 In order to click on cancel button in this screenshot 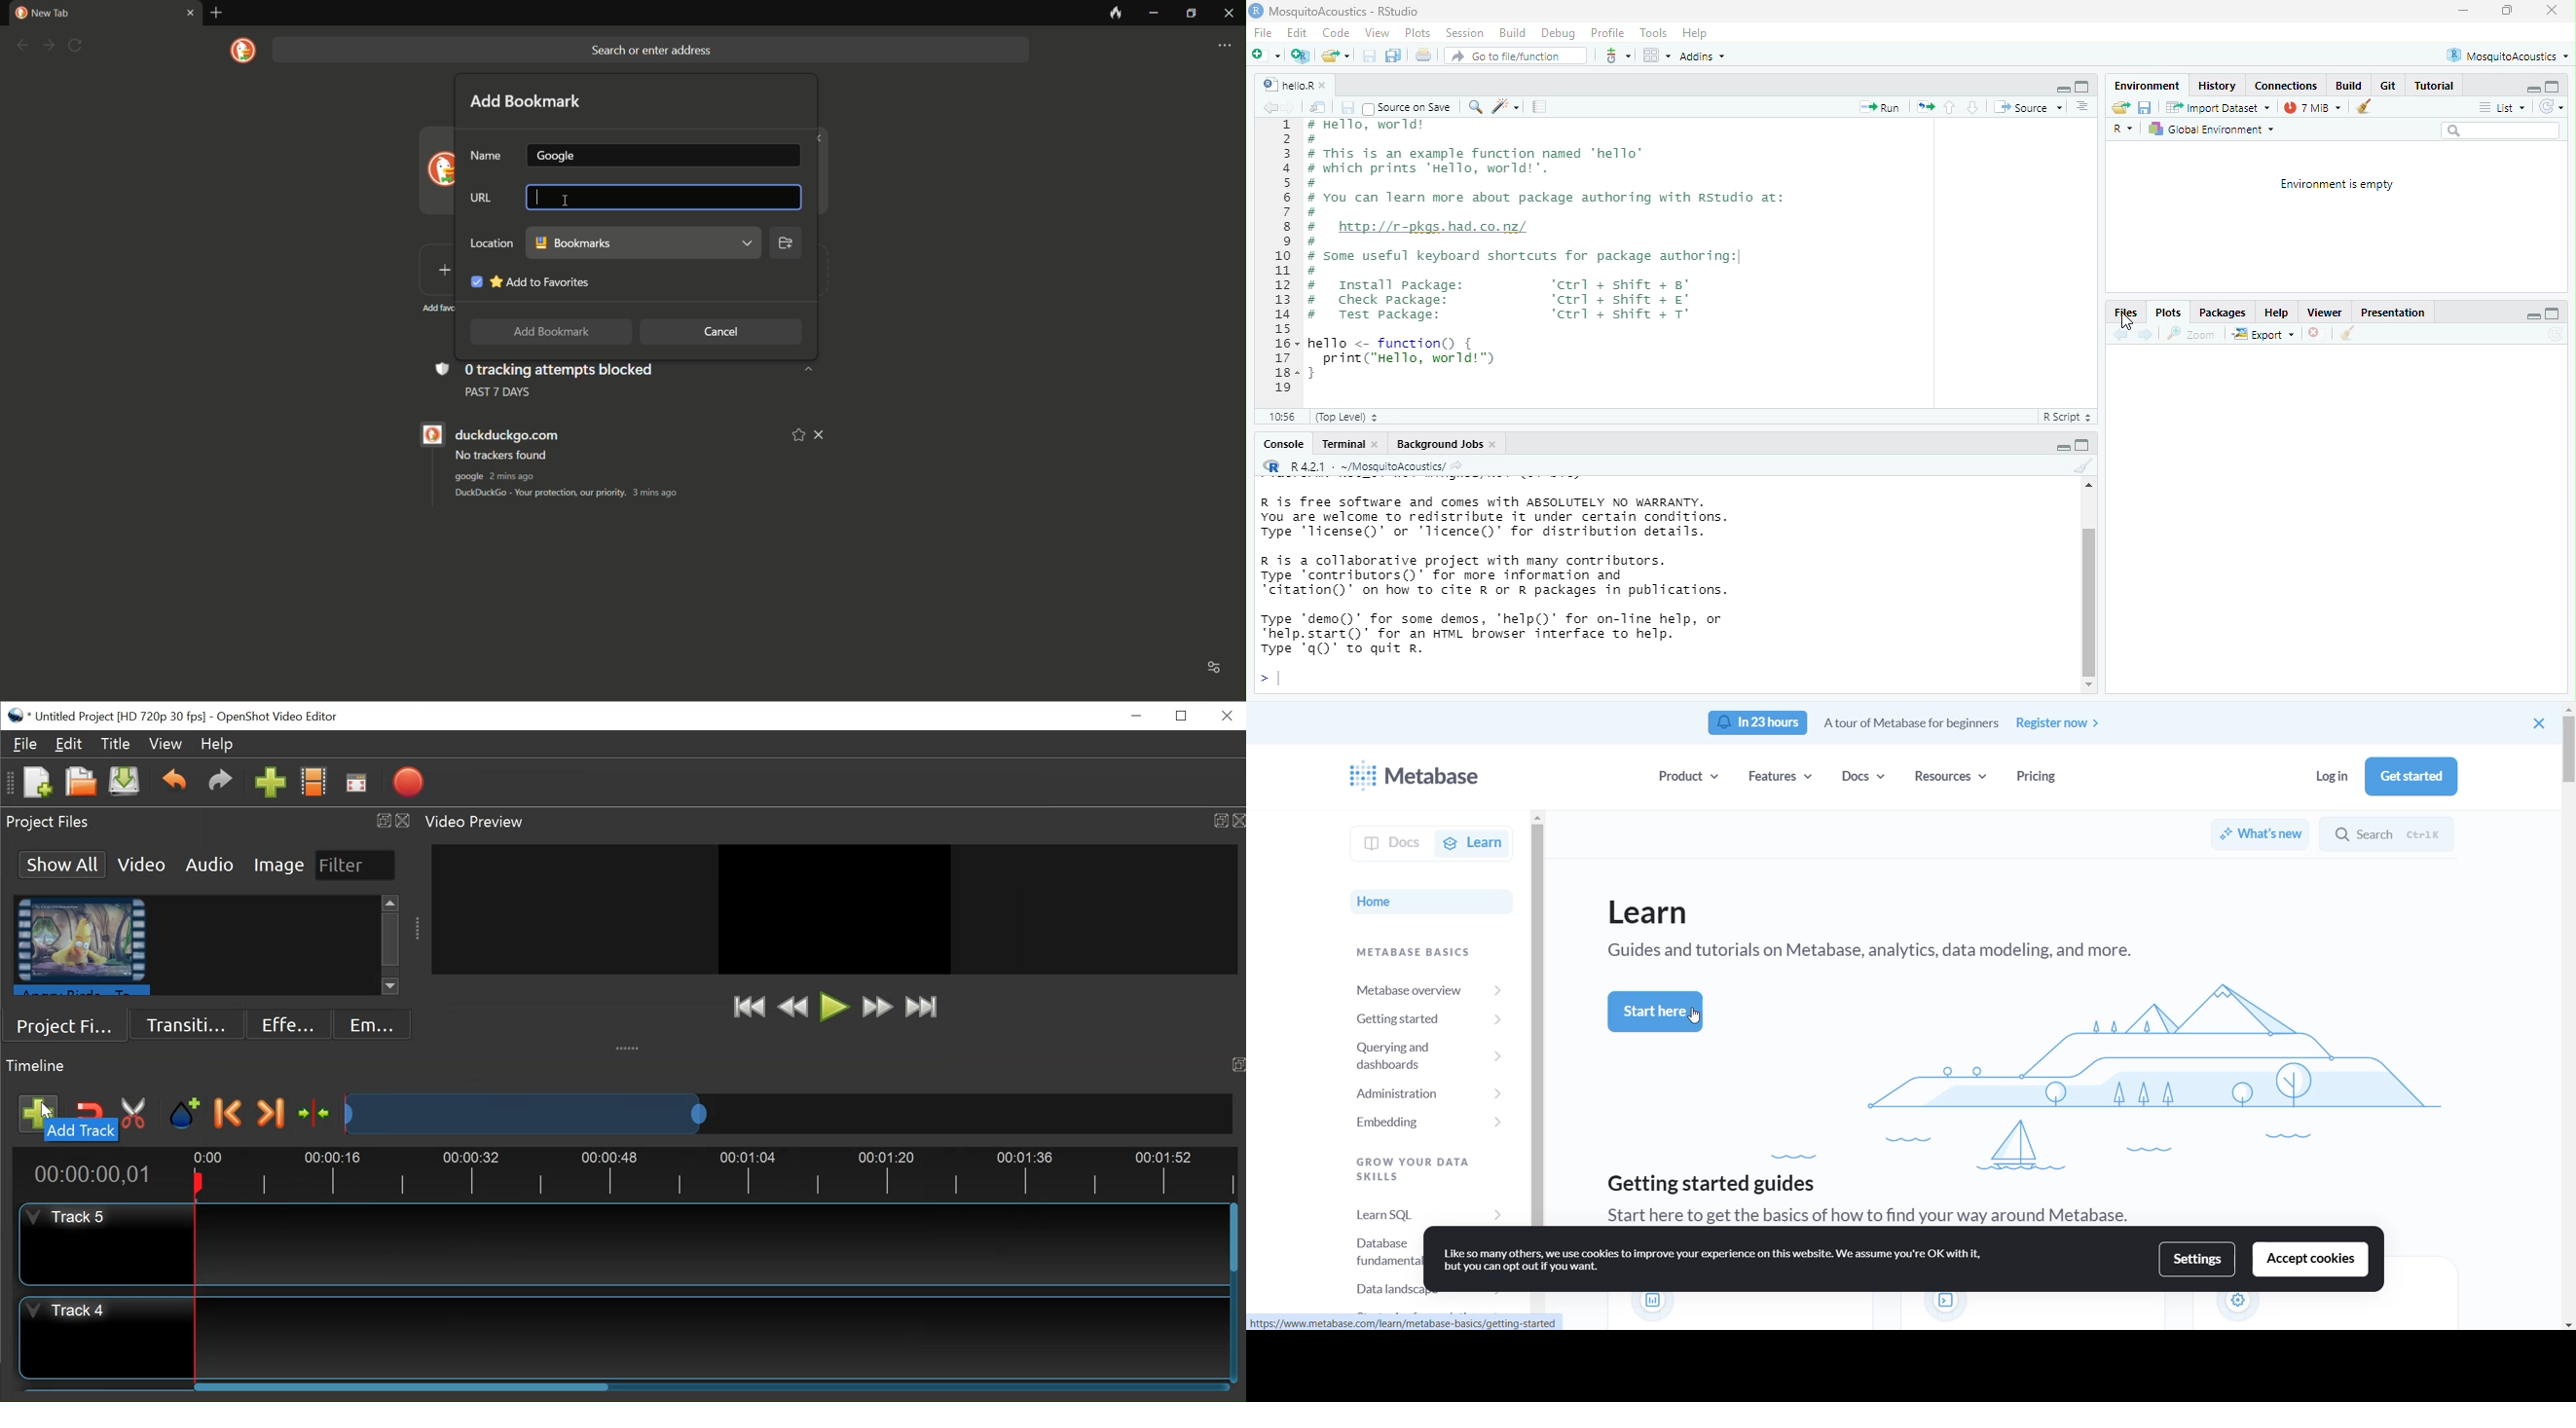, I will do `click(721, 332)`.